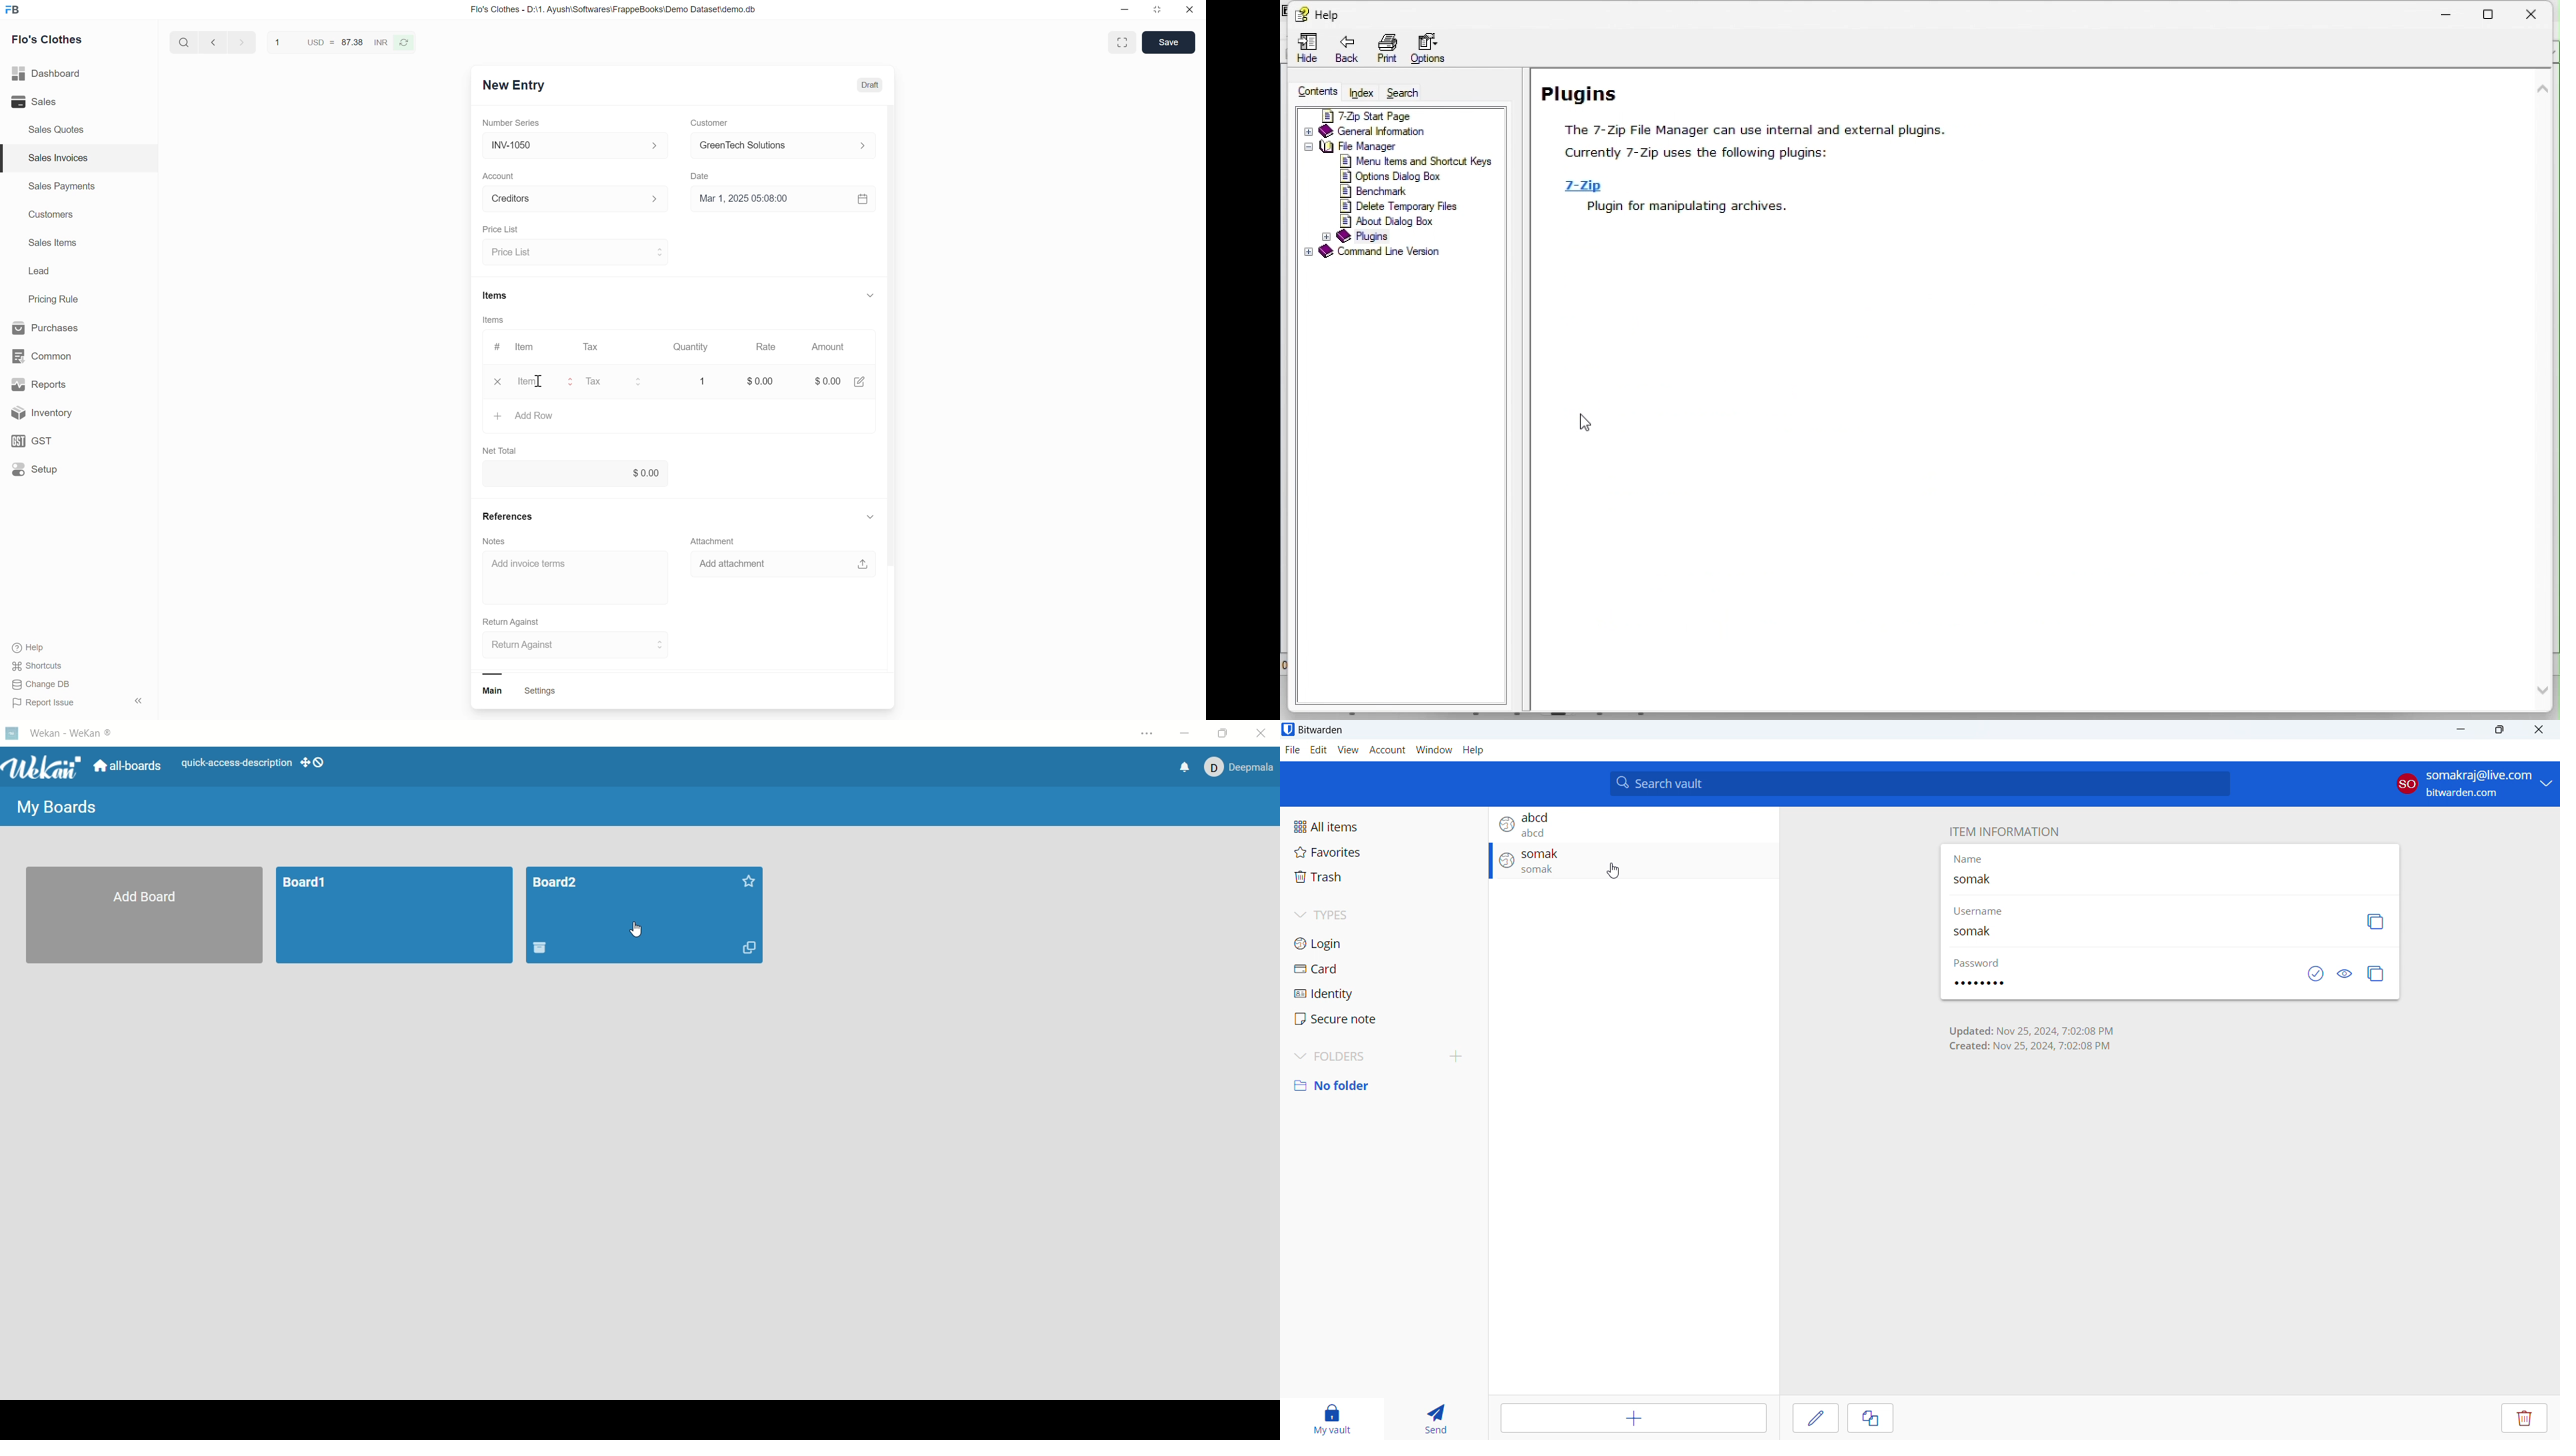 The height and width of the screenshot is (1456, 2576). I want to click on search , so click(182, 45).